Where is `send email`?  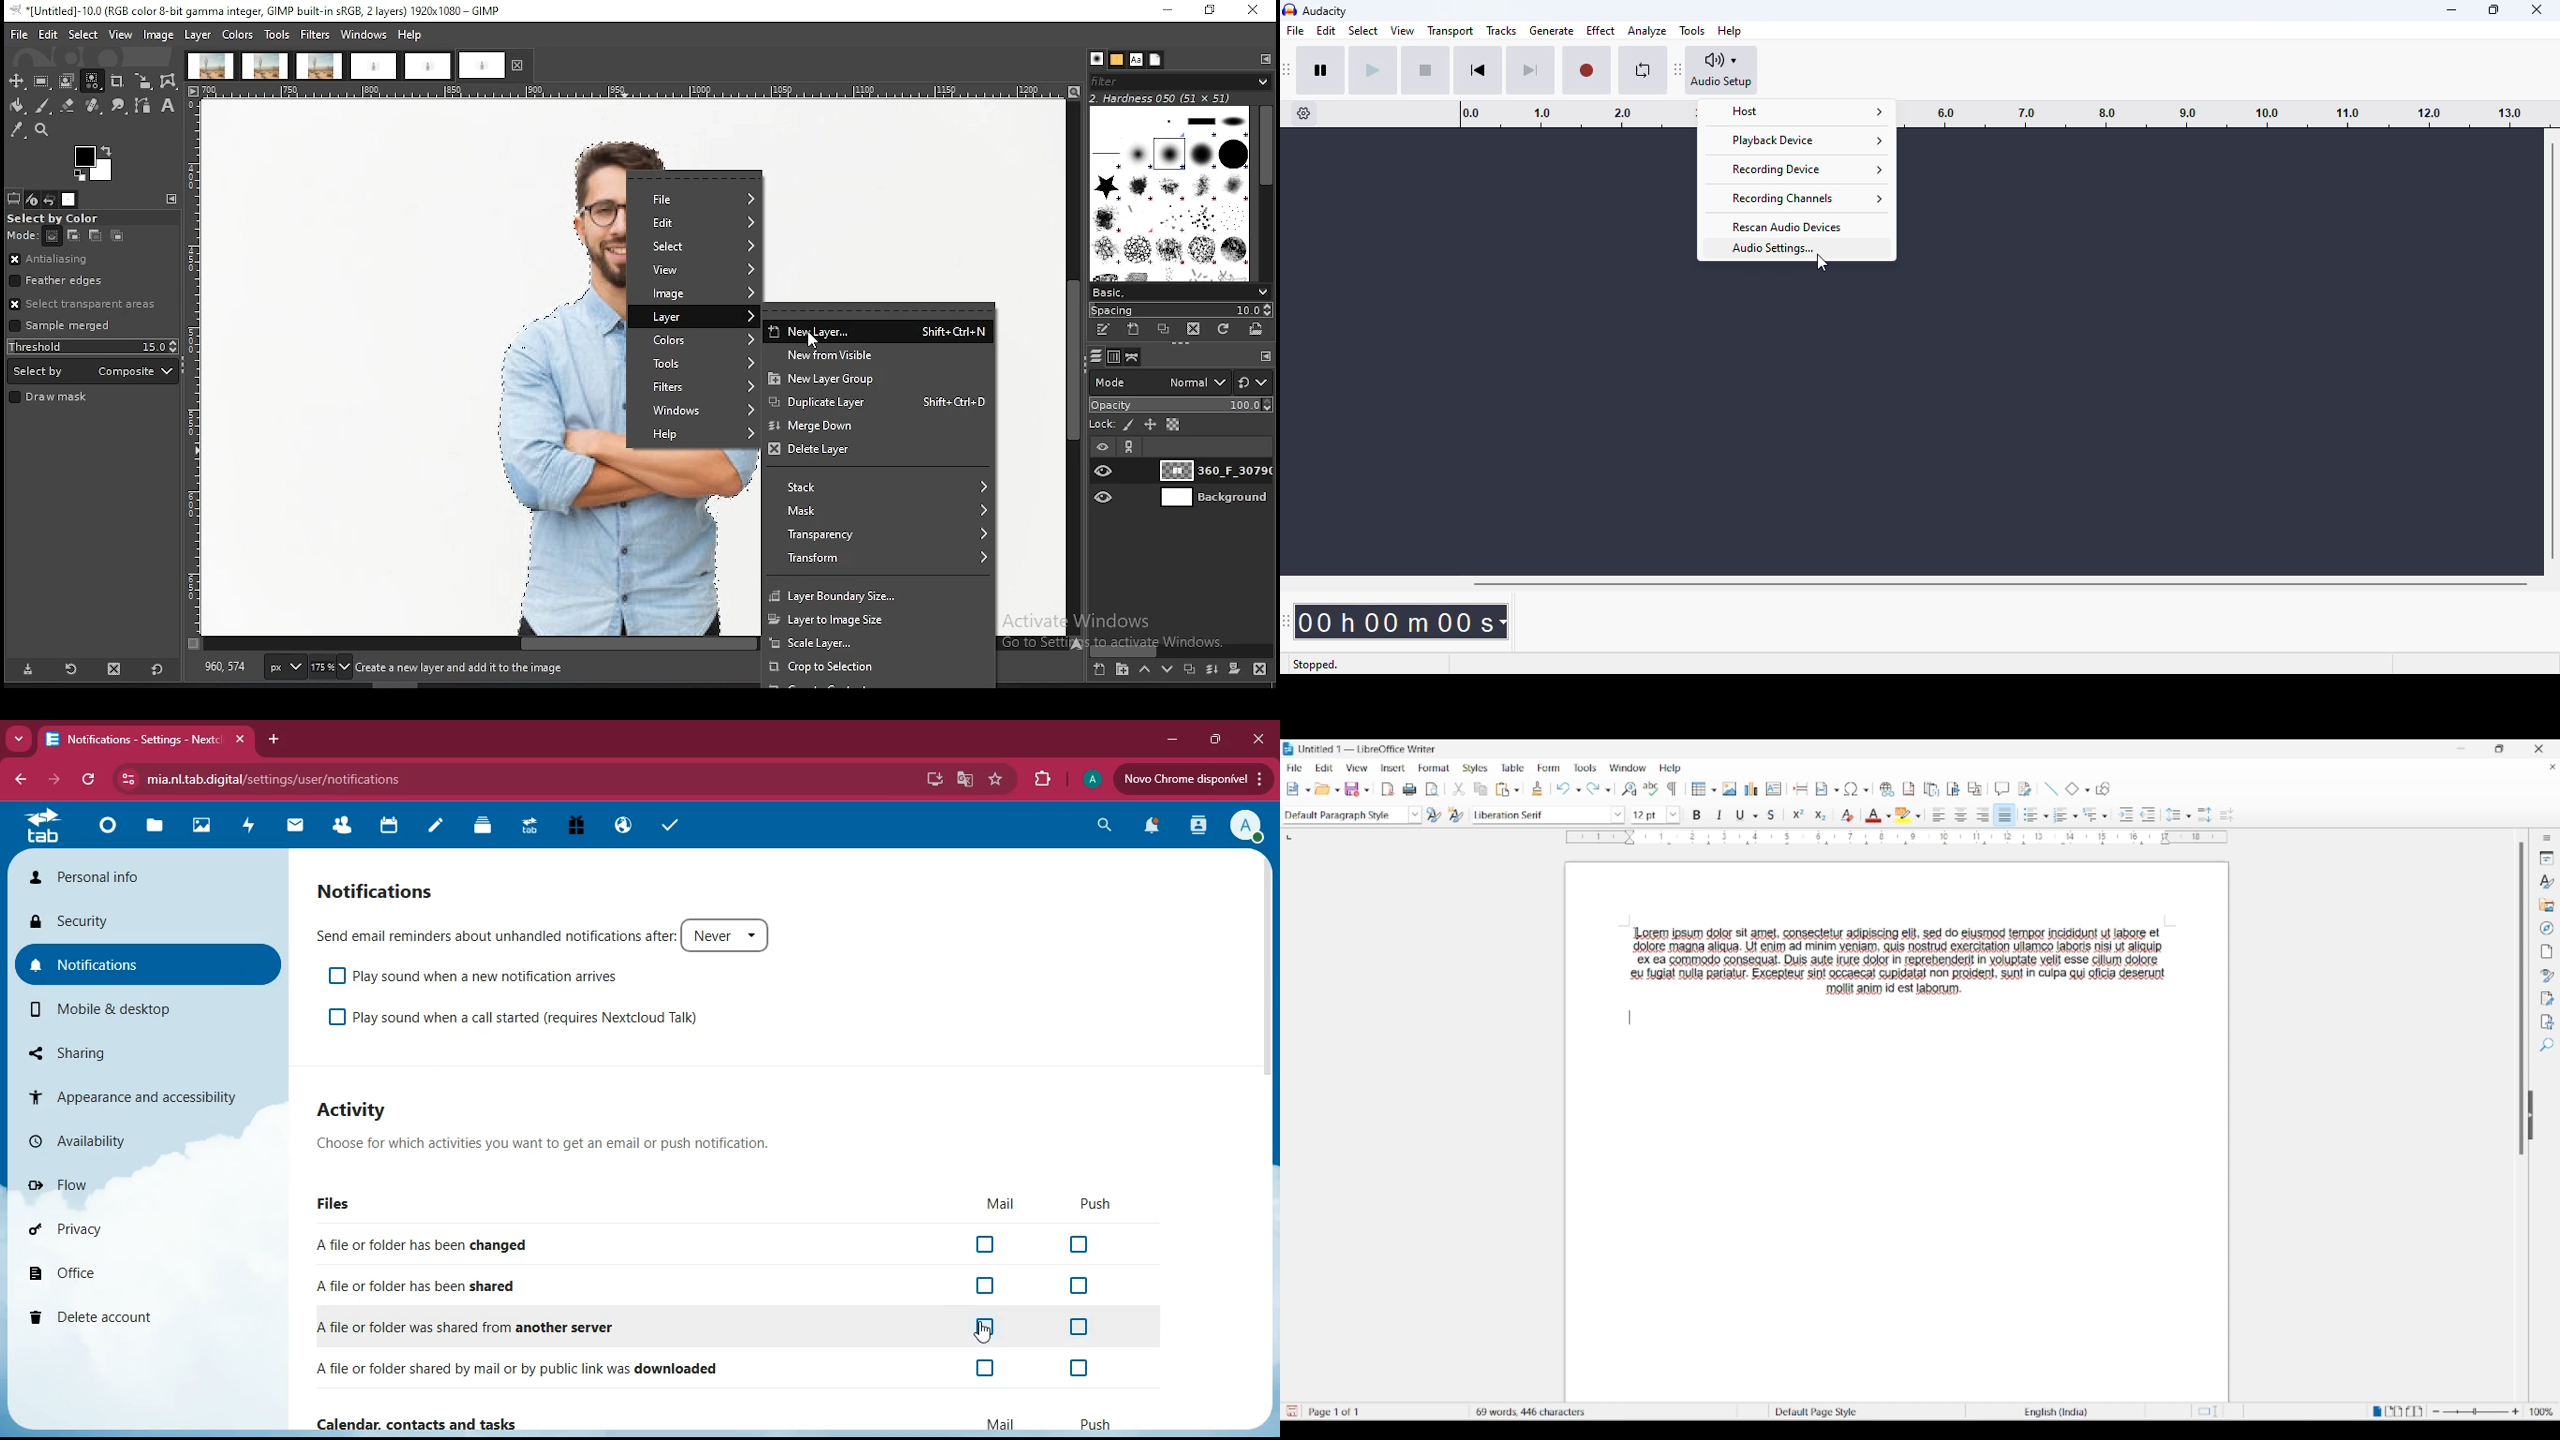 send email is located at coordinates (549, 934).